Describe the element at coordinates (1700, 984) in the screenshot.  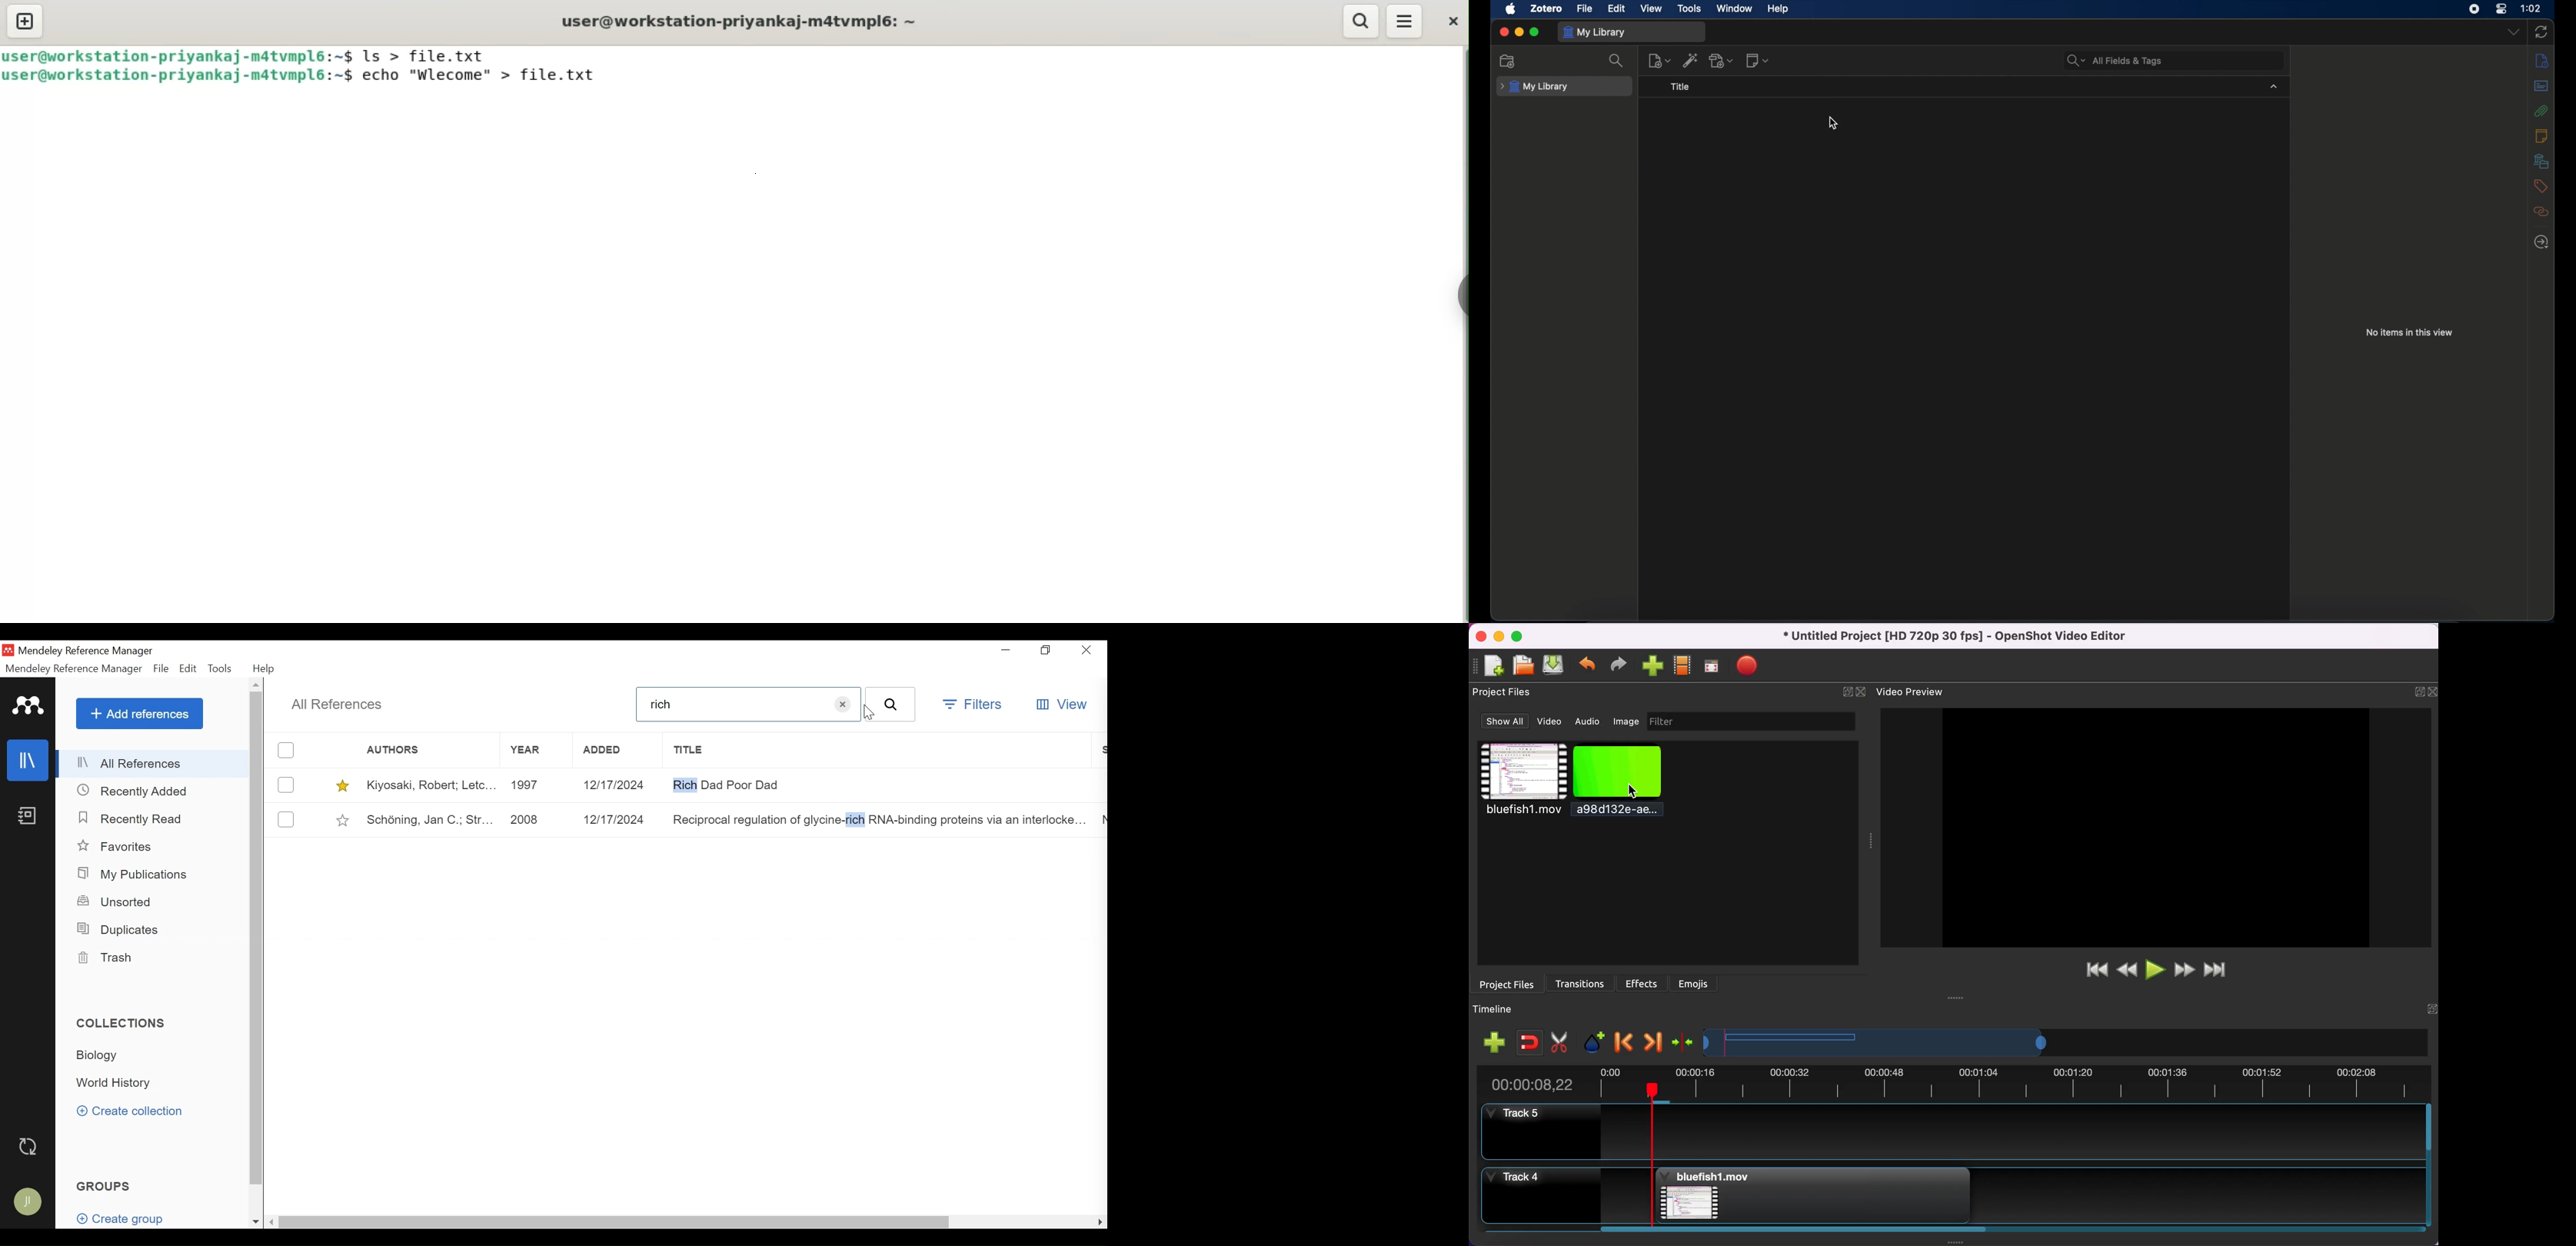
I see `emojis` at that location.